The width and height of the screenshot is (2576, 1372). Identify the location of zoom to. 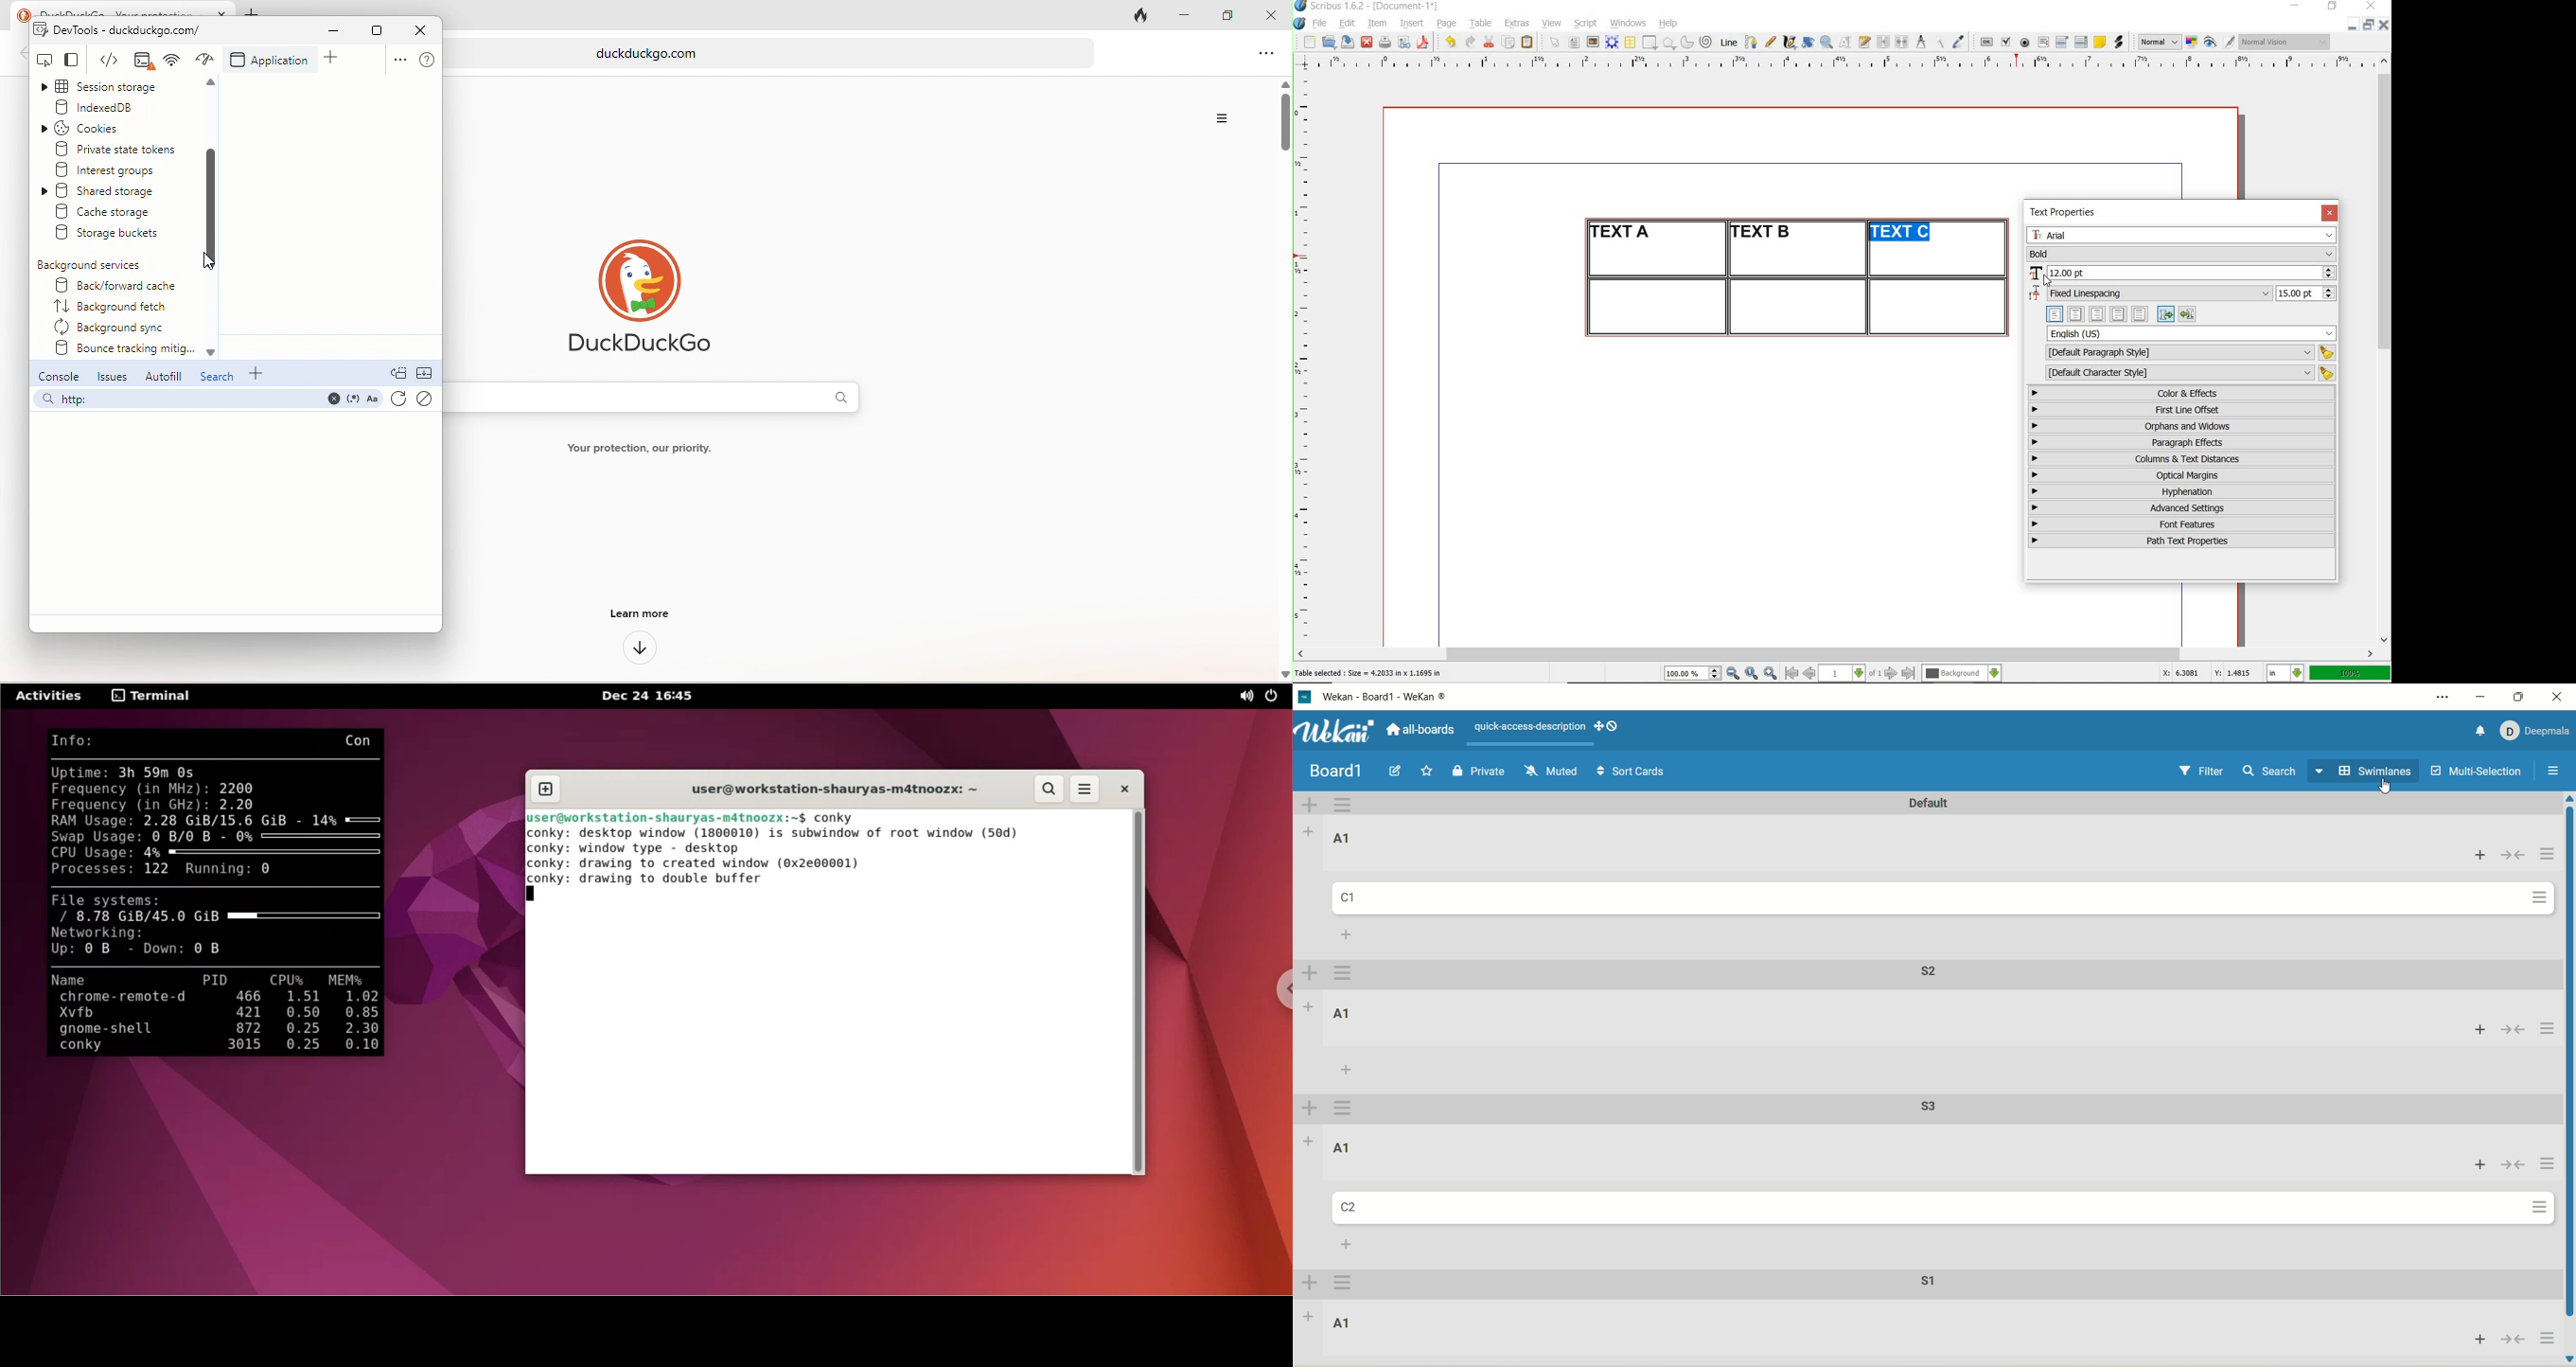
(1752, 674).